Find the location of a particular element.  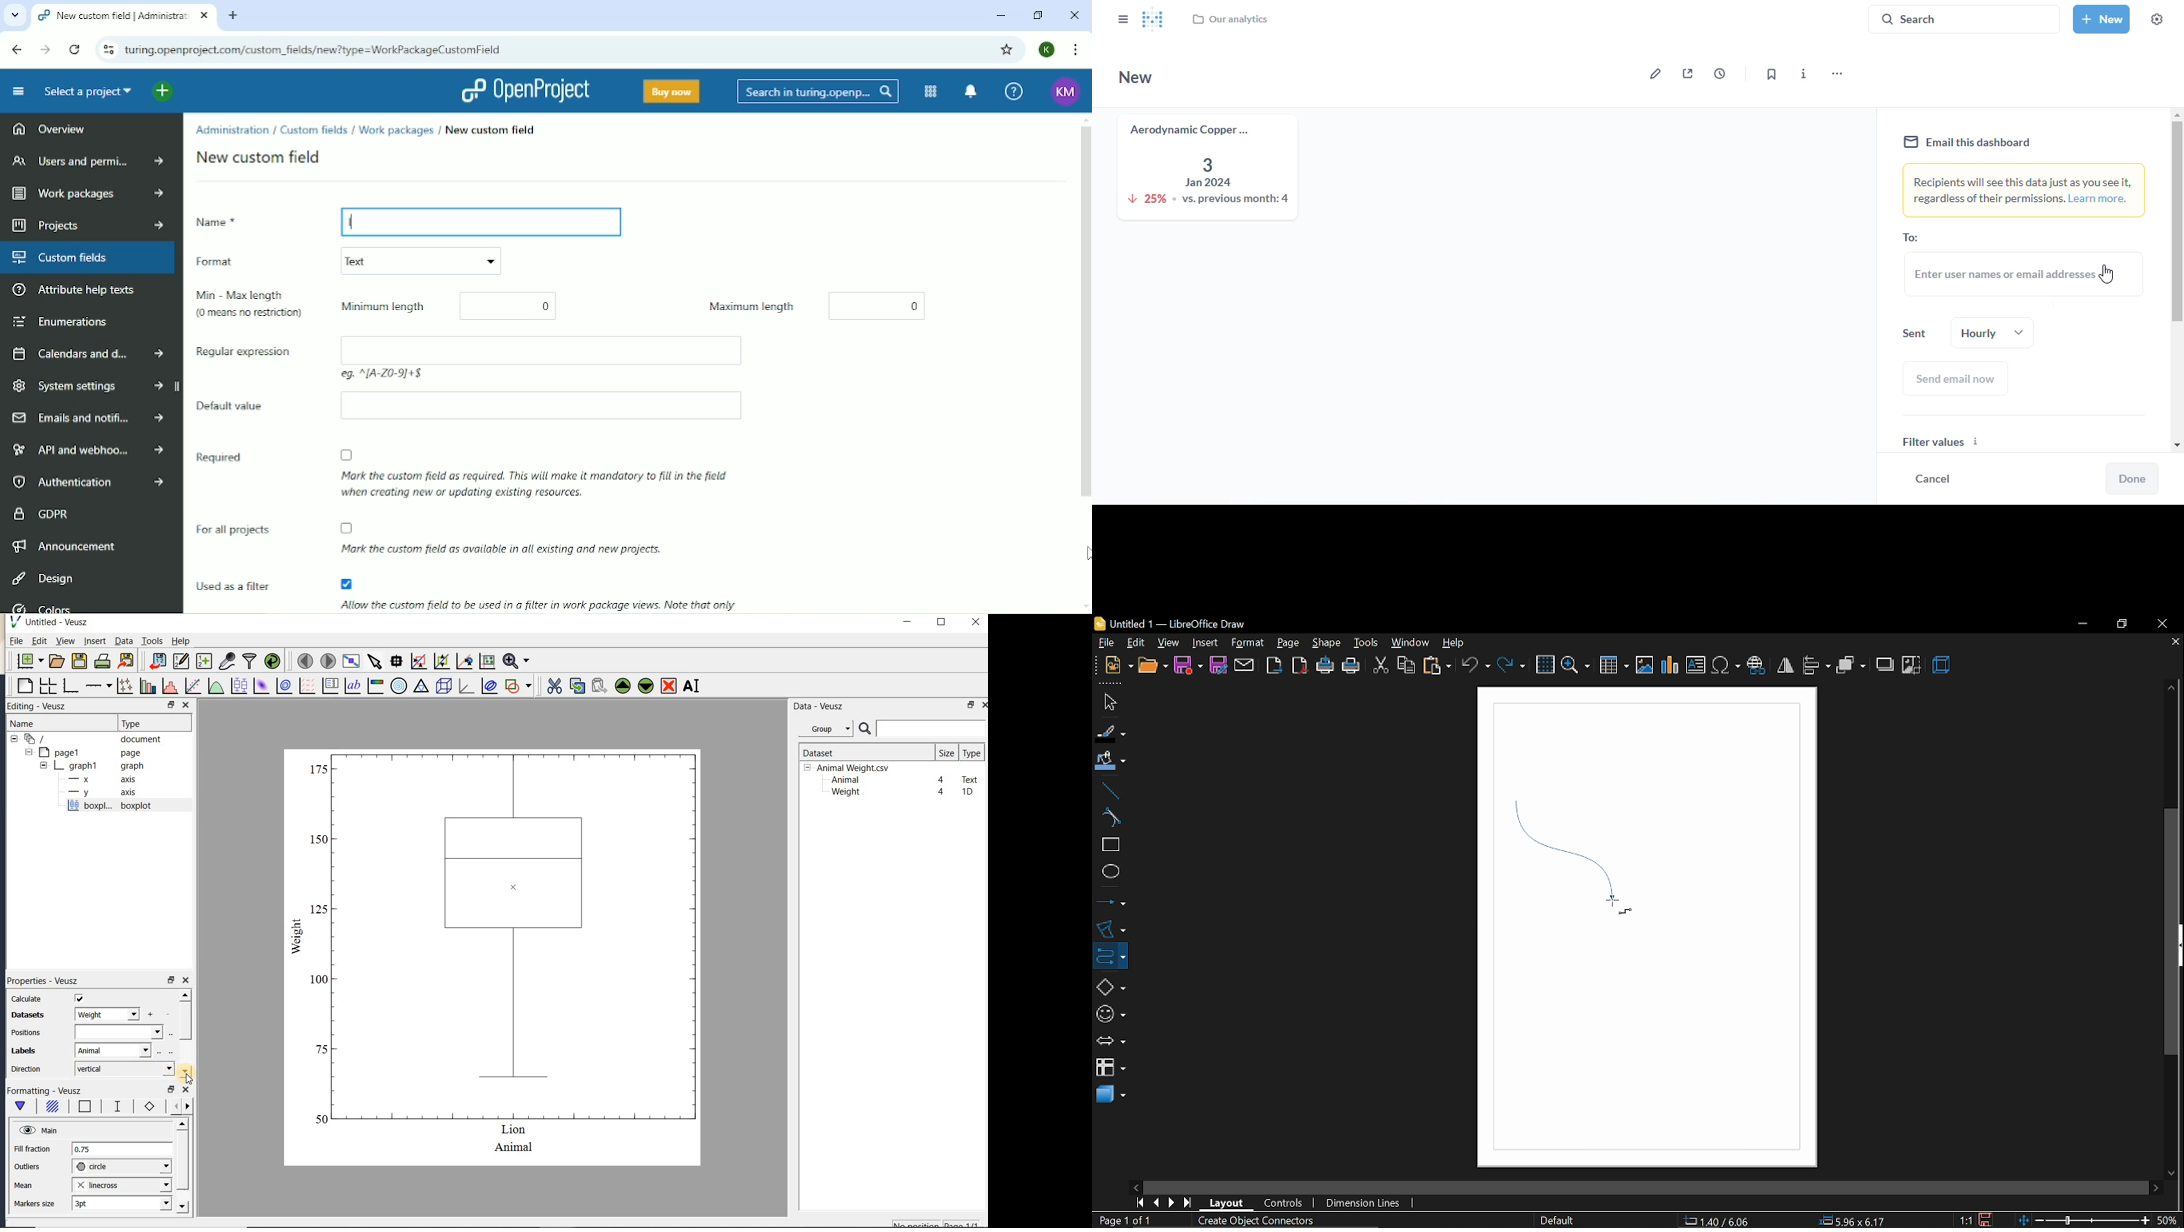

Tools is located at coordinates (153, 640).